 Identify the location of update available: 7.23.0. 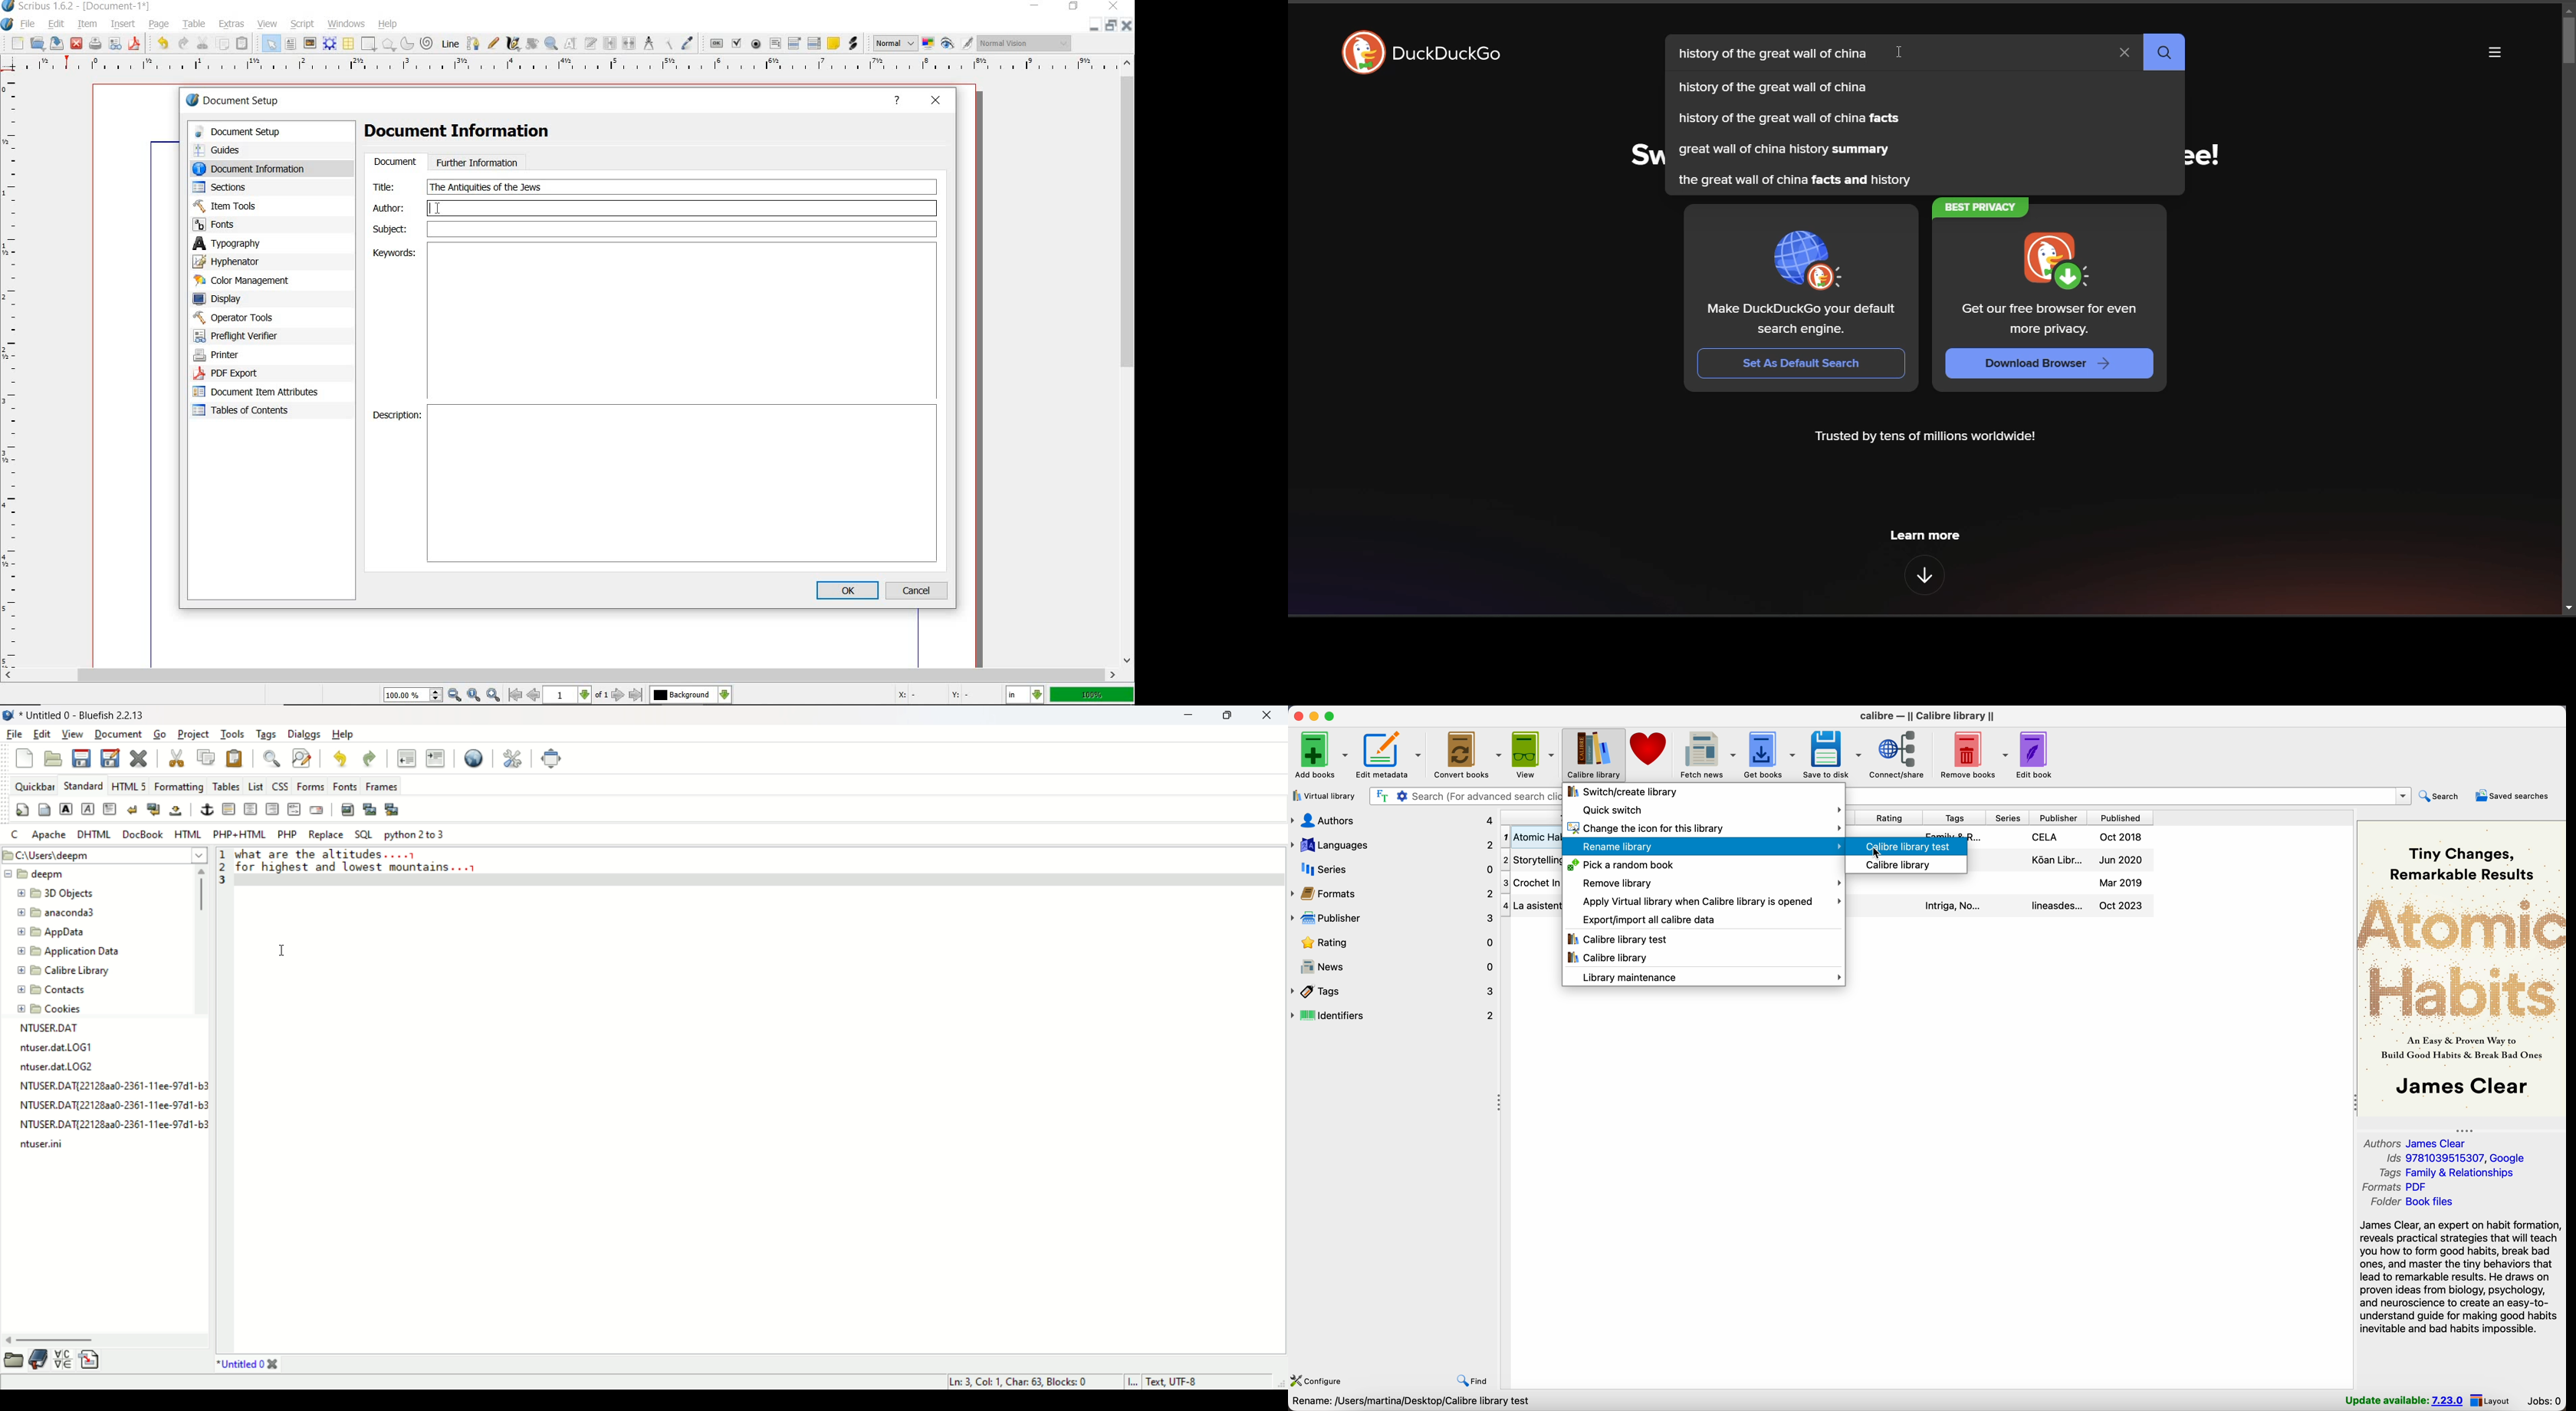
(2403, 1400).